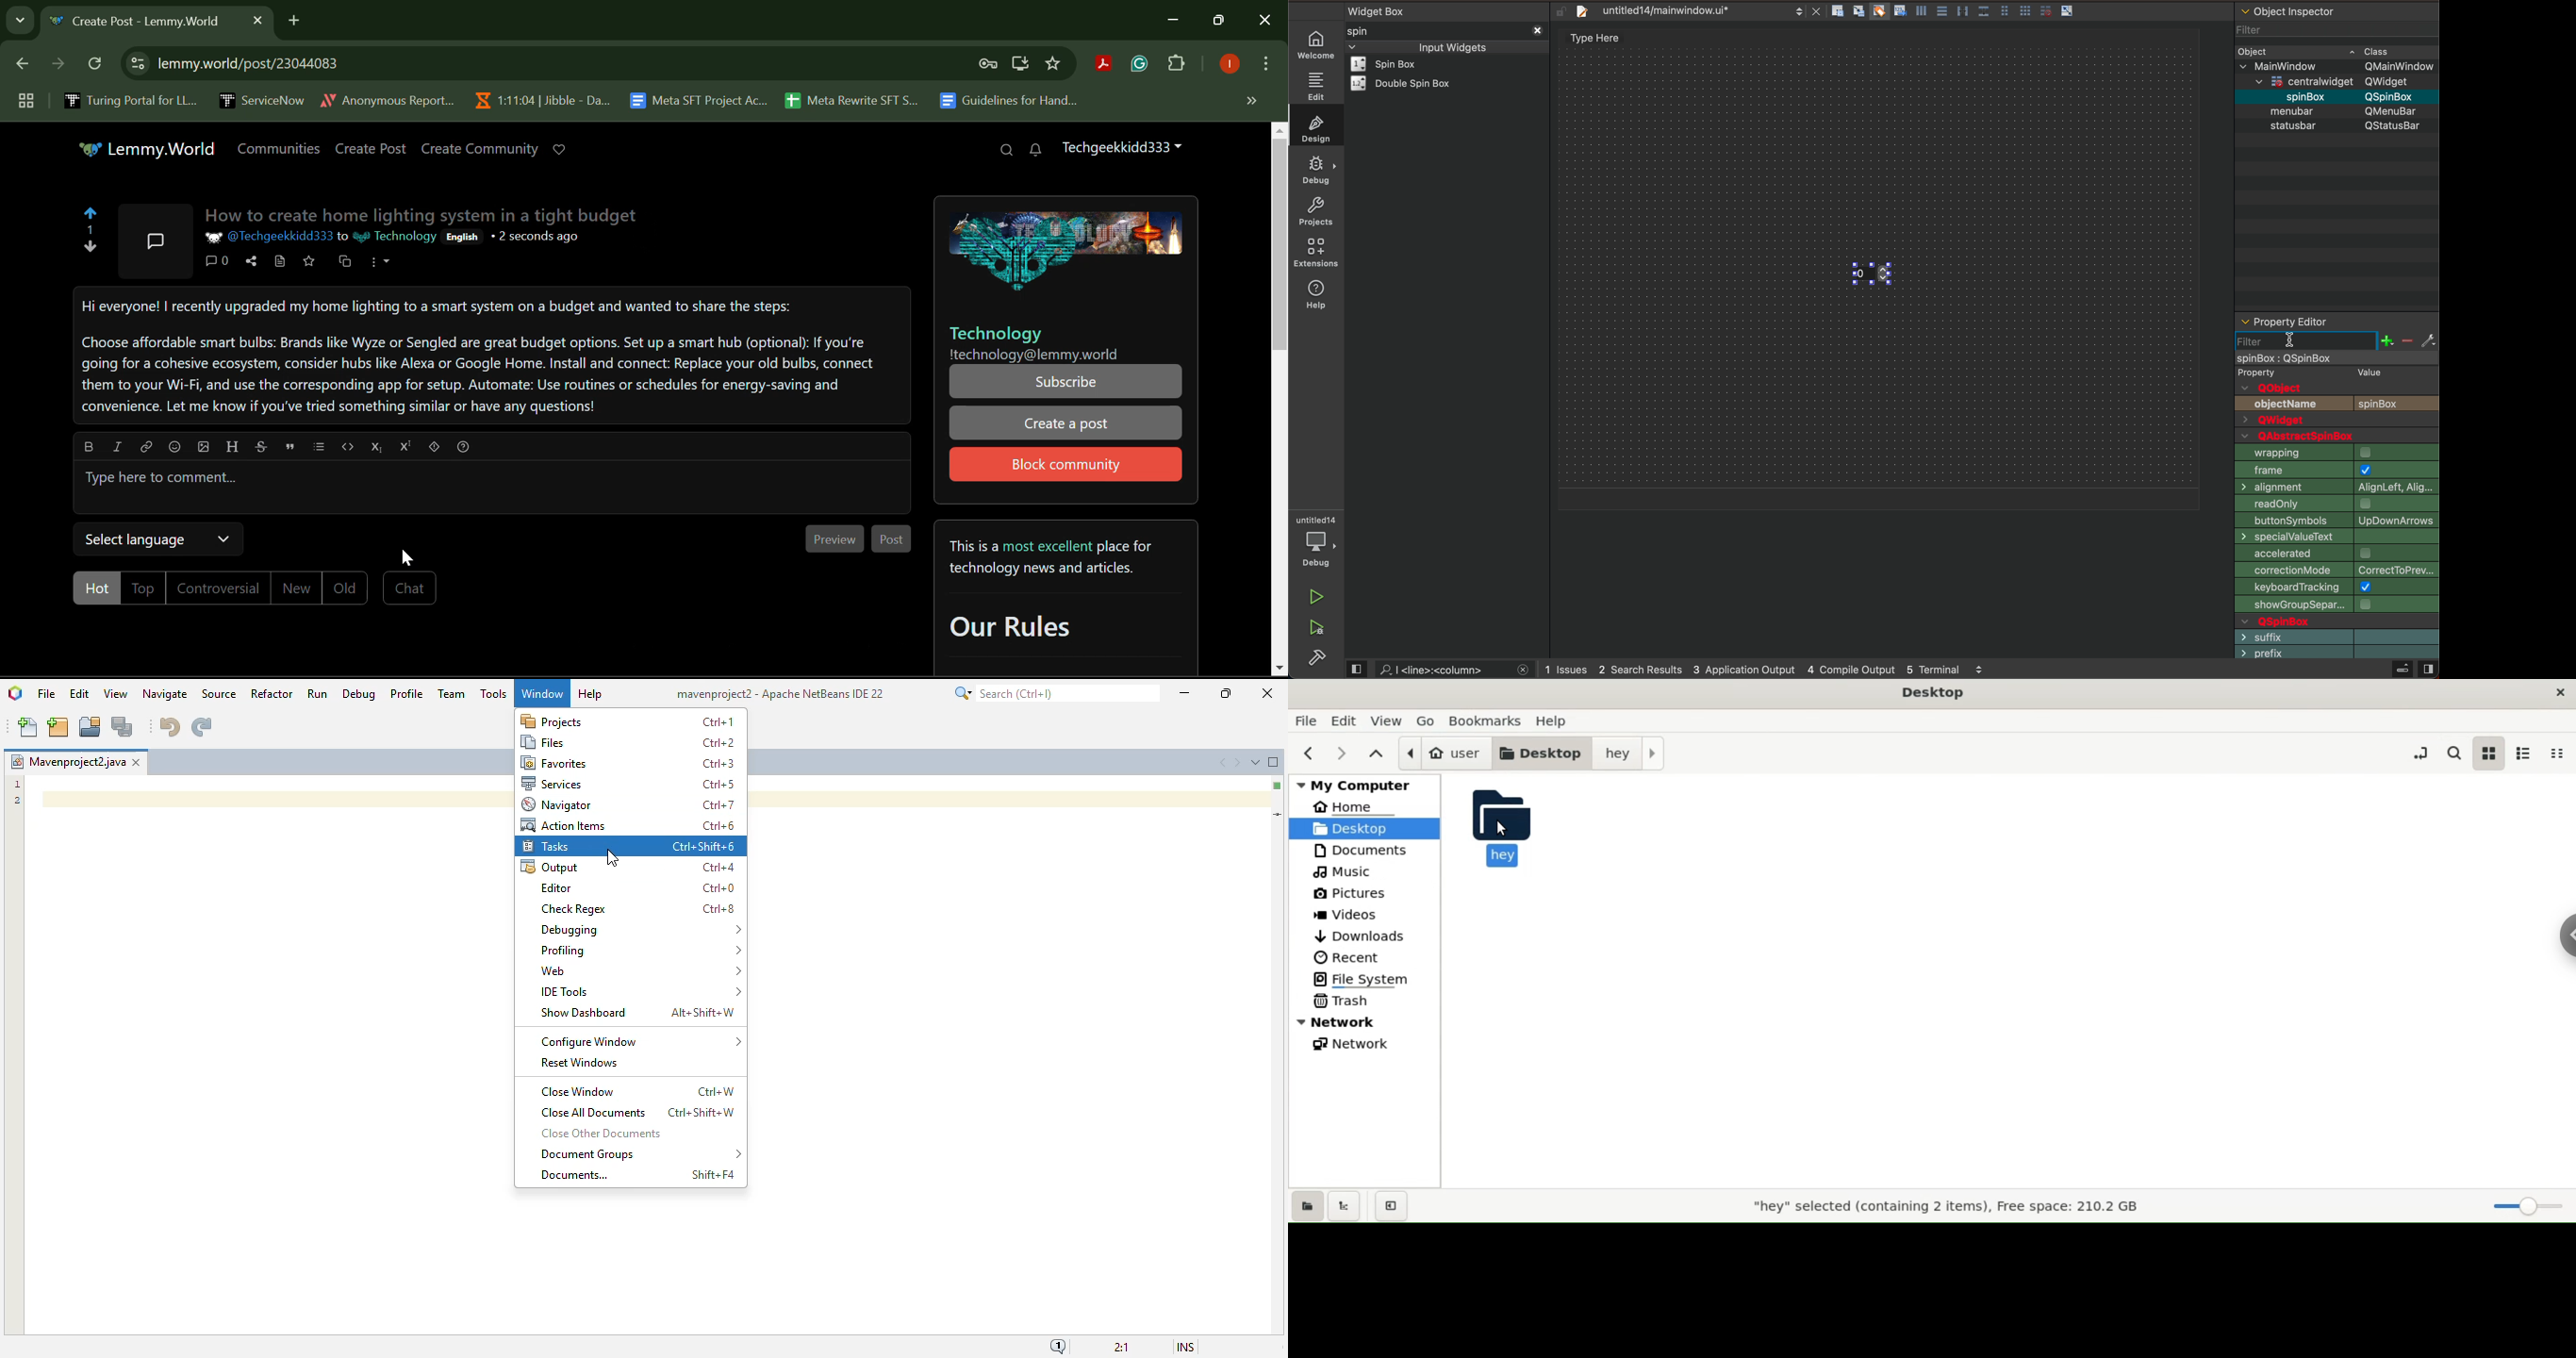 The height and width of the screenshot is (1372, 2576). What do you see at coordinates (1070, 252) in the screenshot?
I see `Technology Community Media` at bounding box center [1070, 252].